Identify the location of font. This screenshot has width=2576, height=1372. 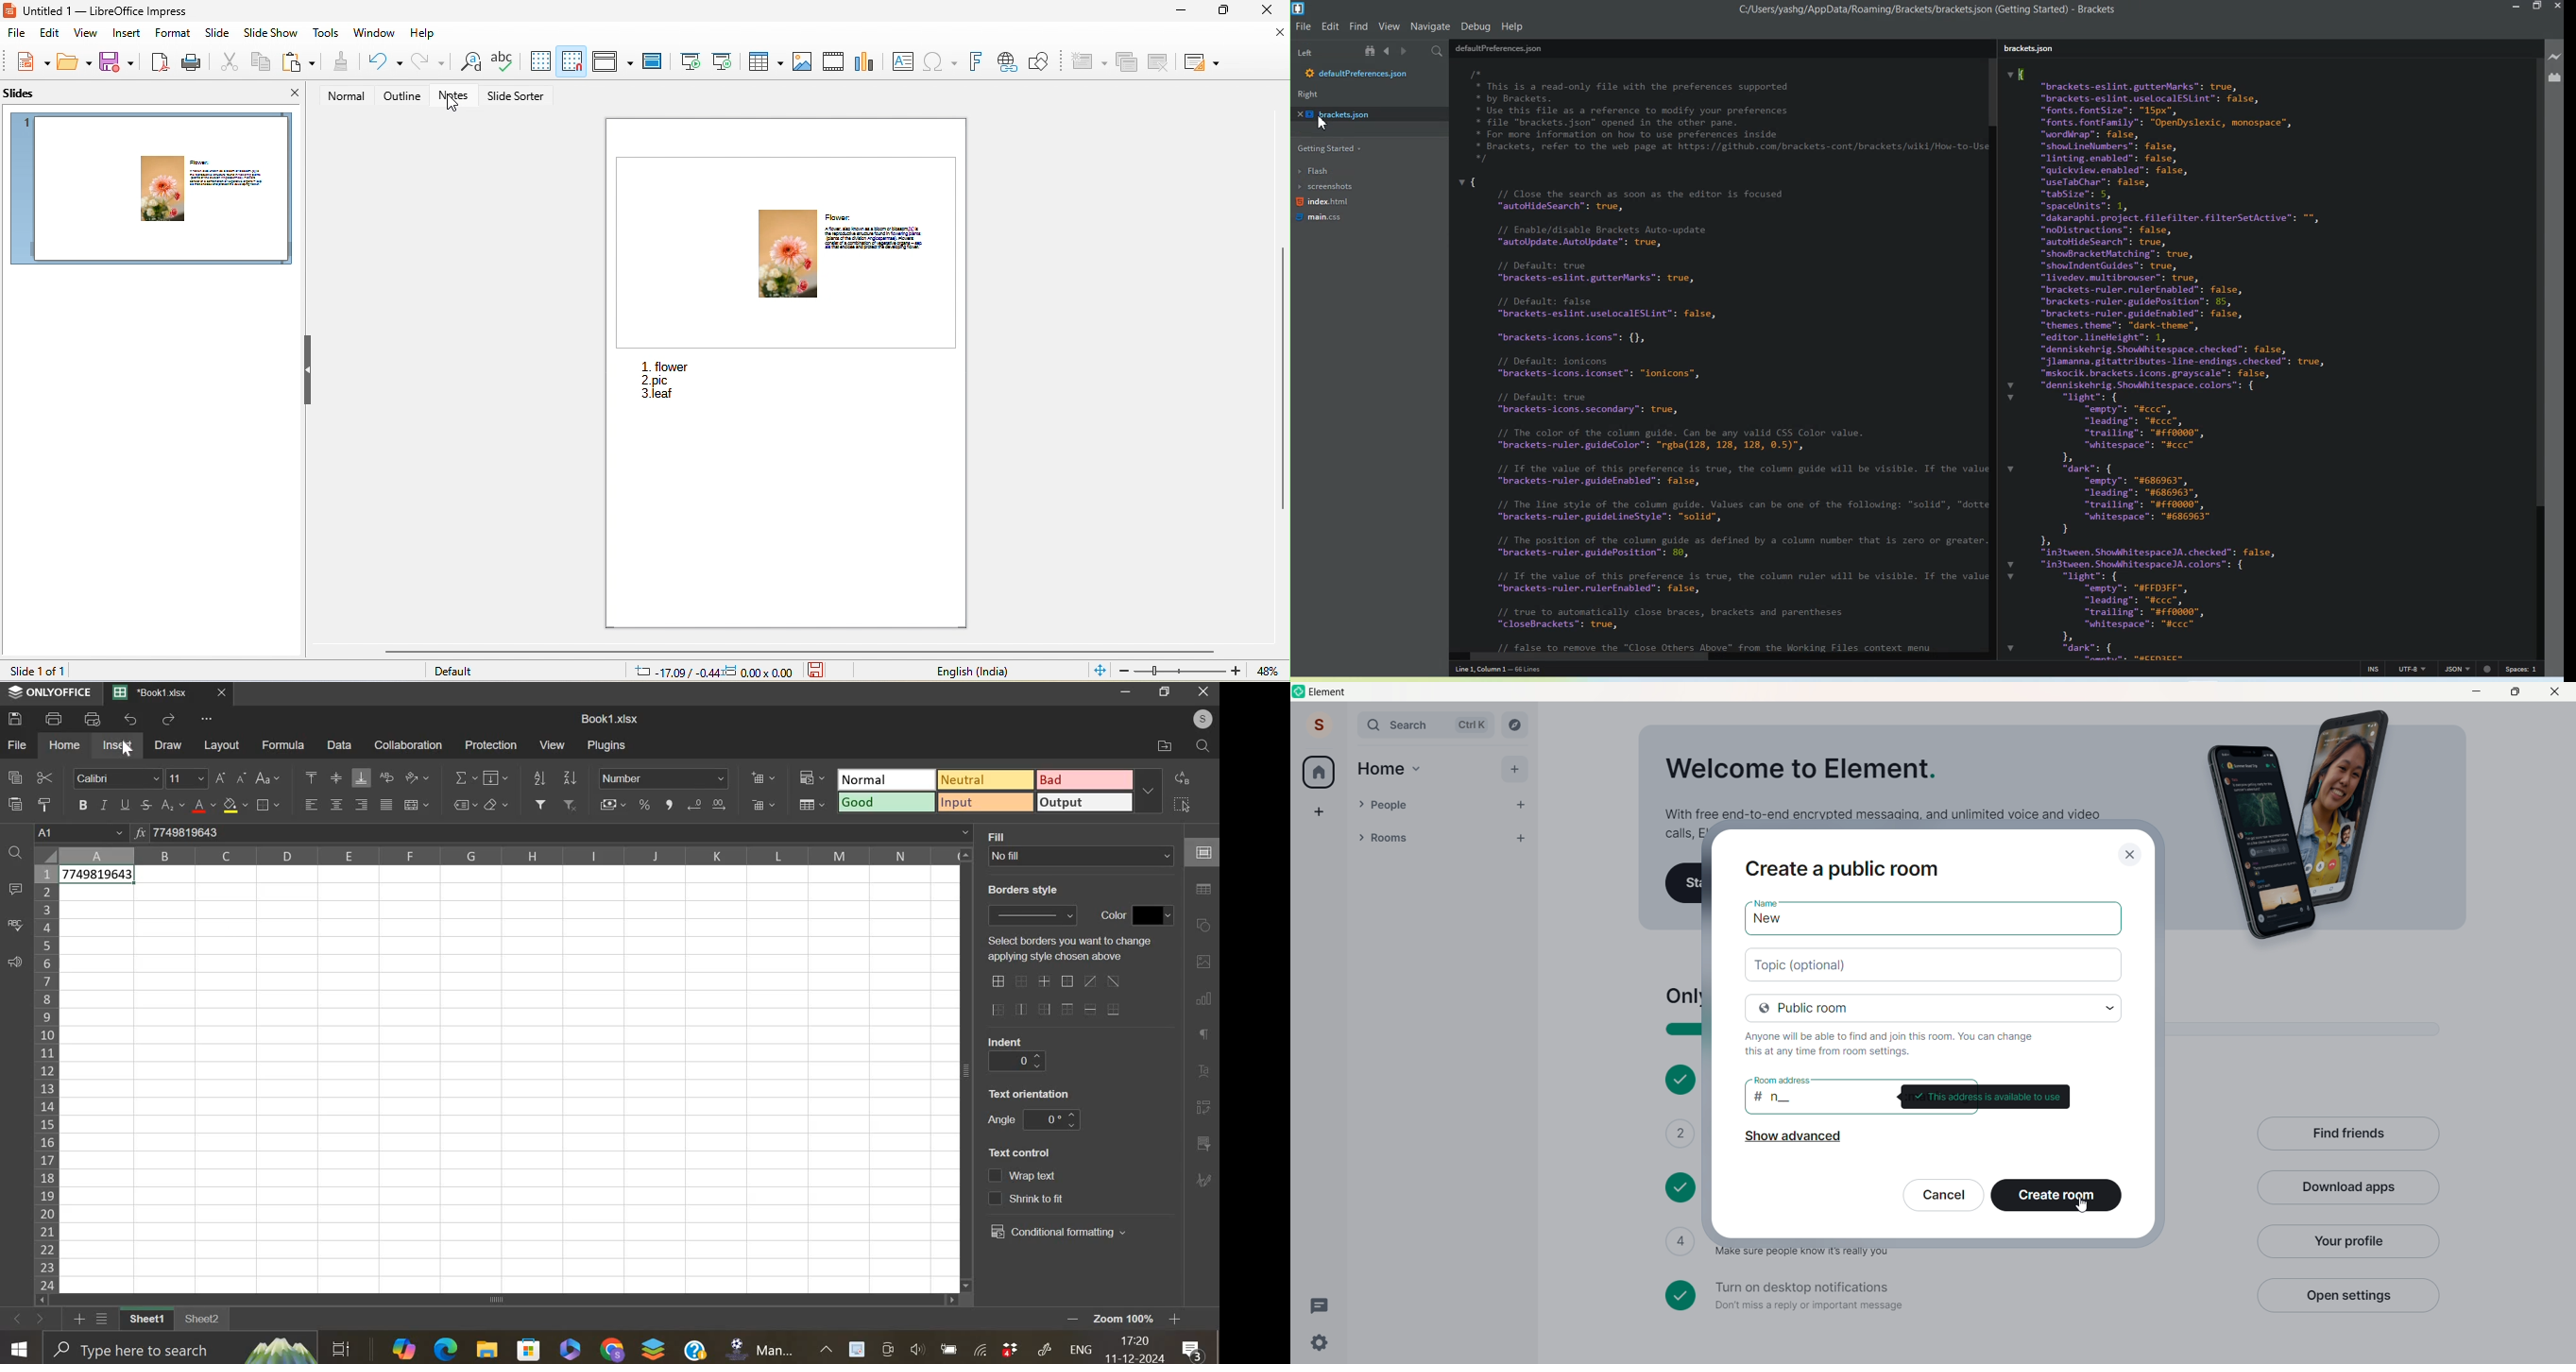
(118, 778).